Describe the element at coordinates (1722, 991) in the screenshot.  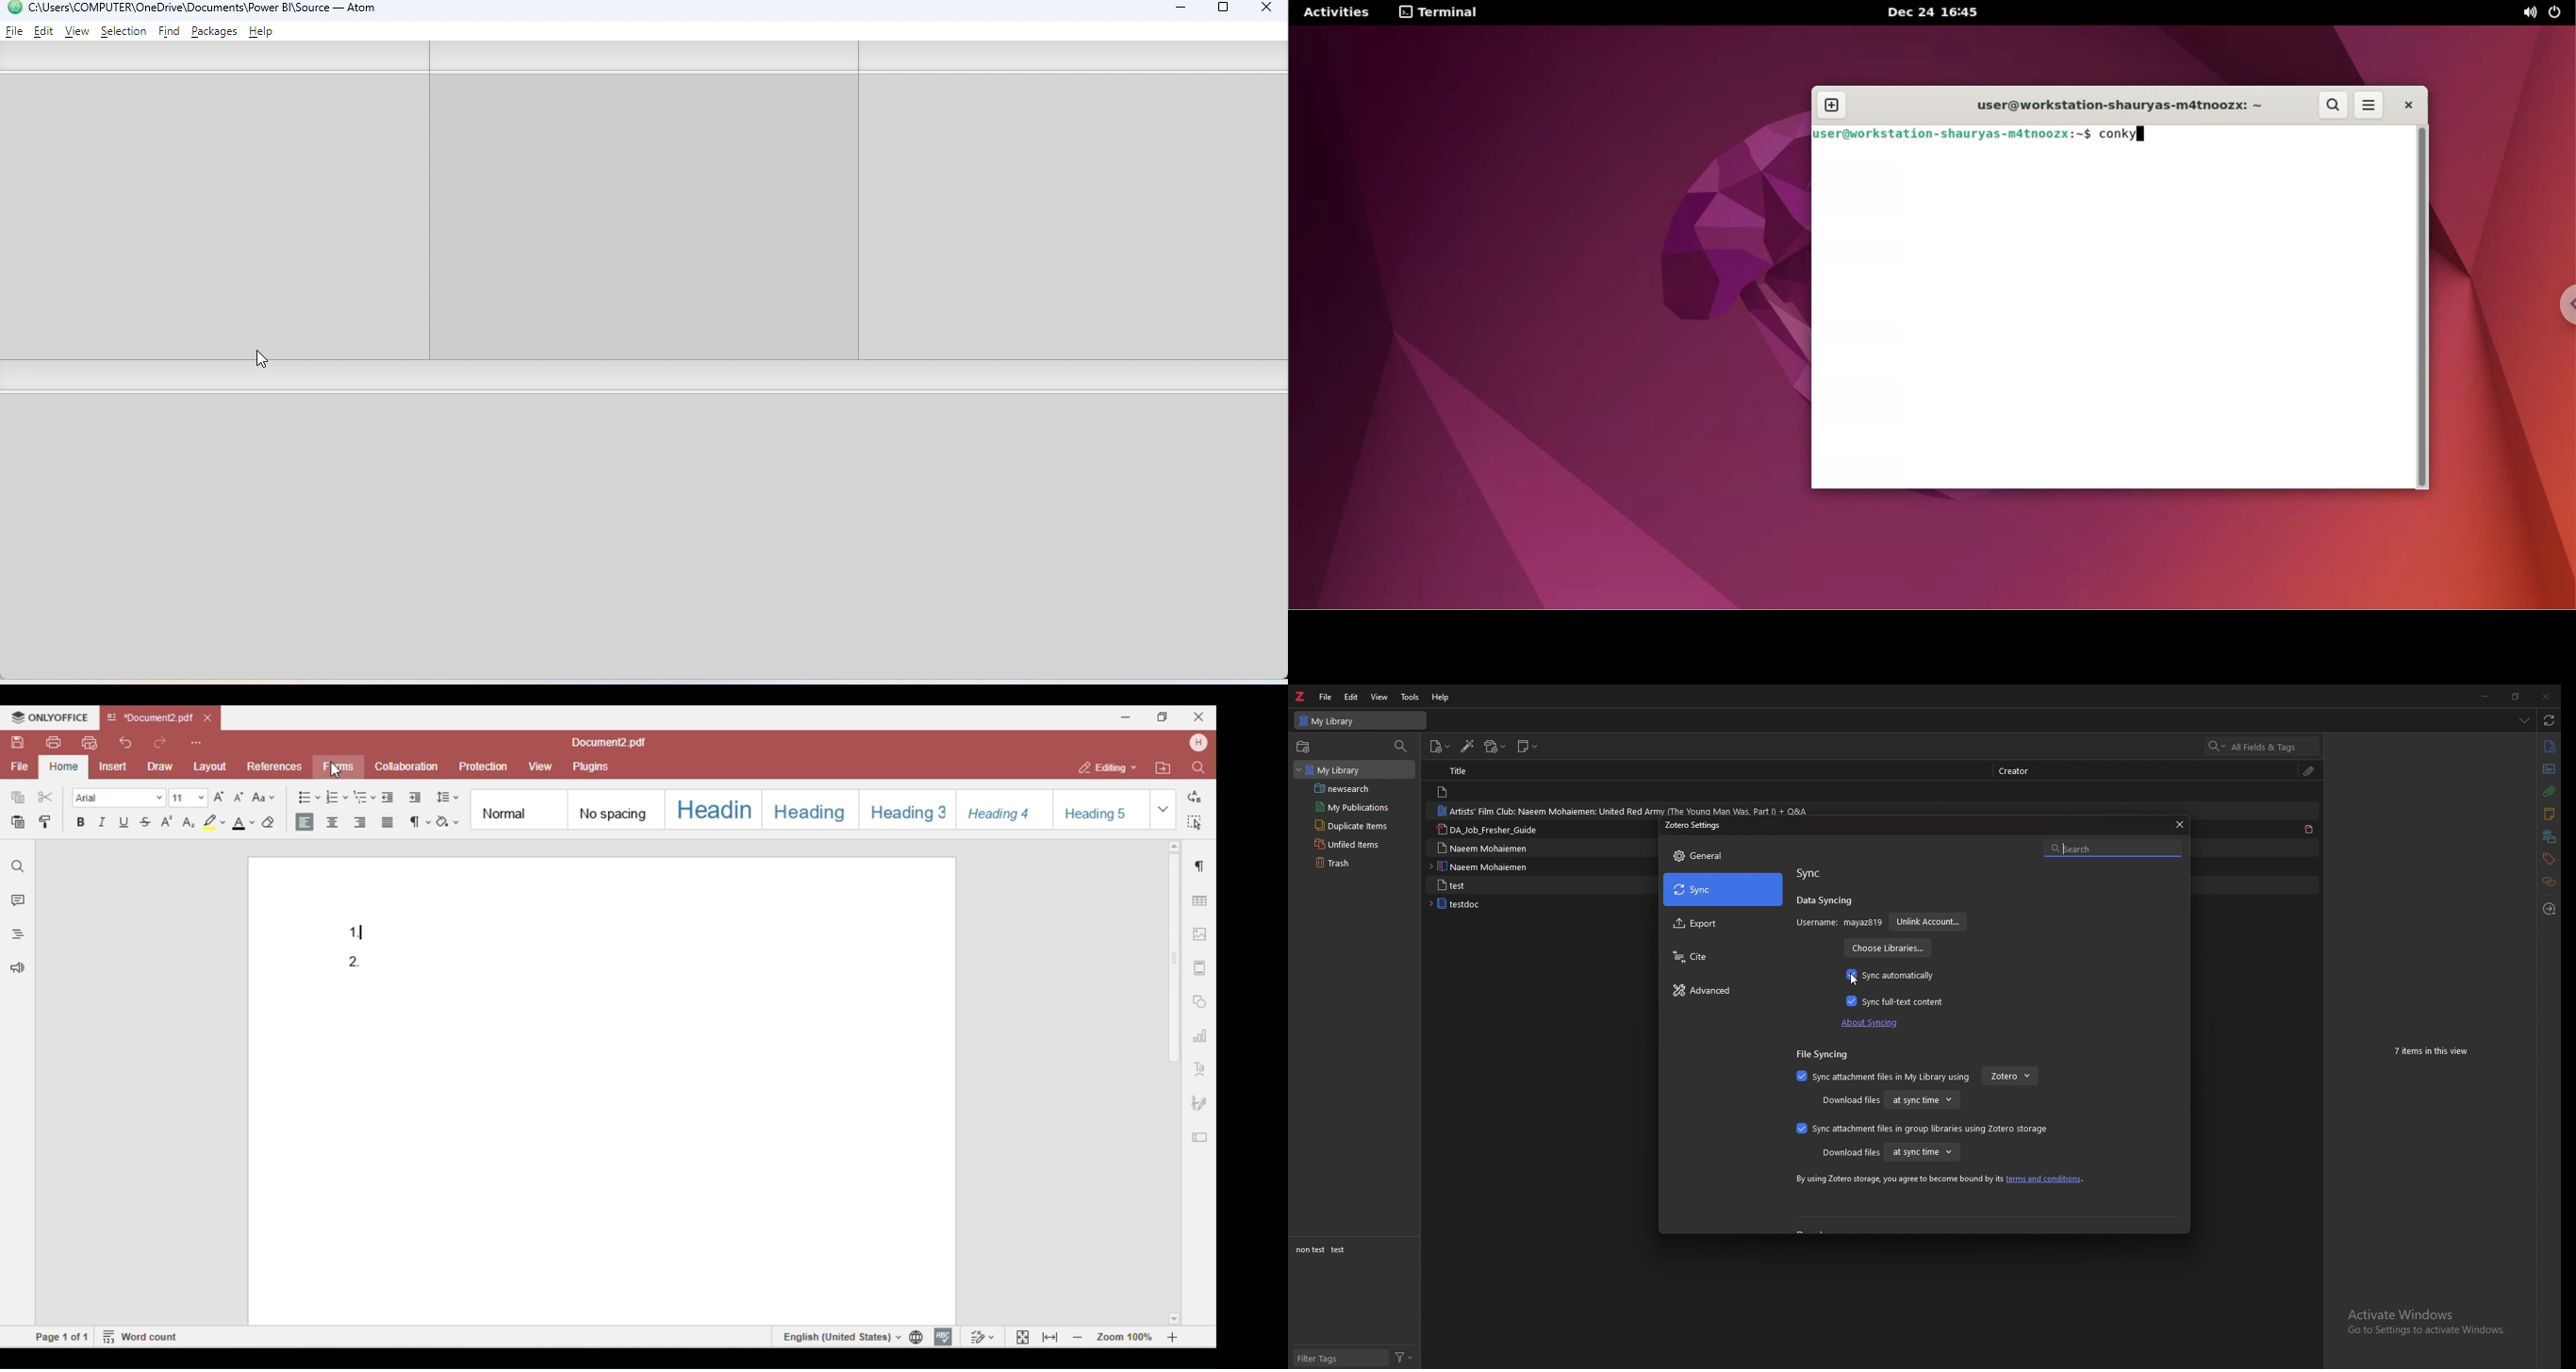
I see `advanced` at that location.